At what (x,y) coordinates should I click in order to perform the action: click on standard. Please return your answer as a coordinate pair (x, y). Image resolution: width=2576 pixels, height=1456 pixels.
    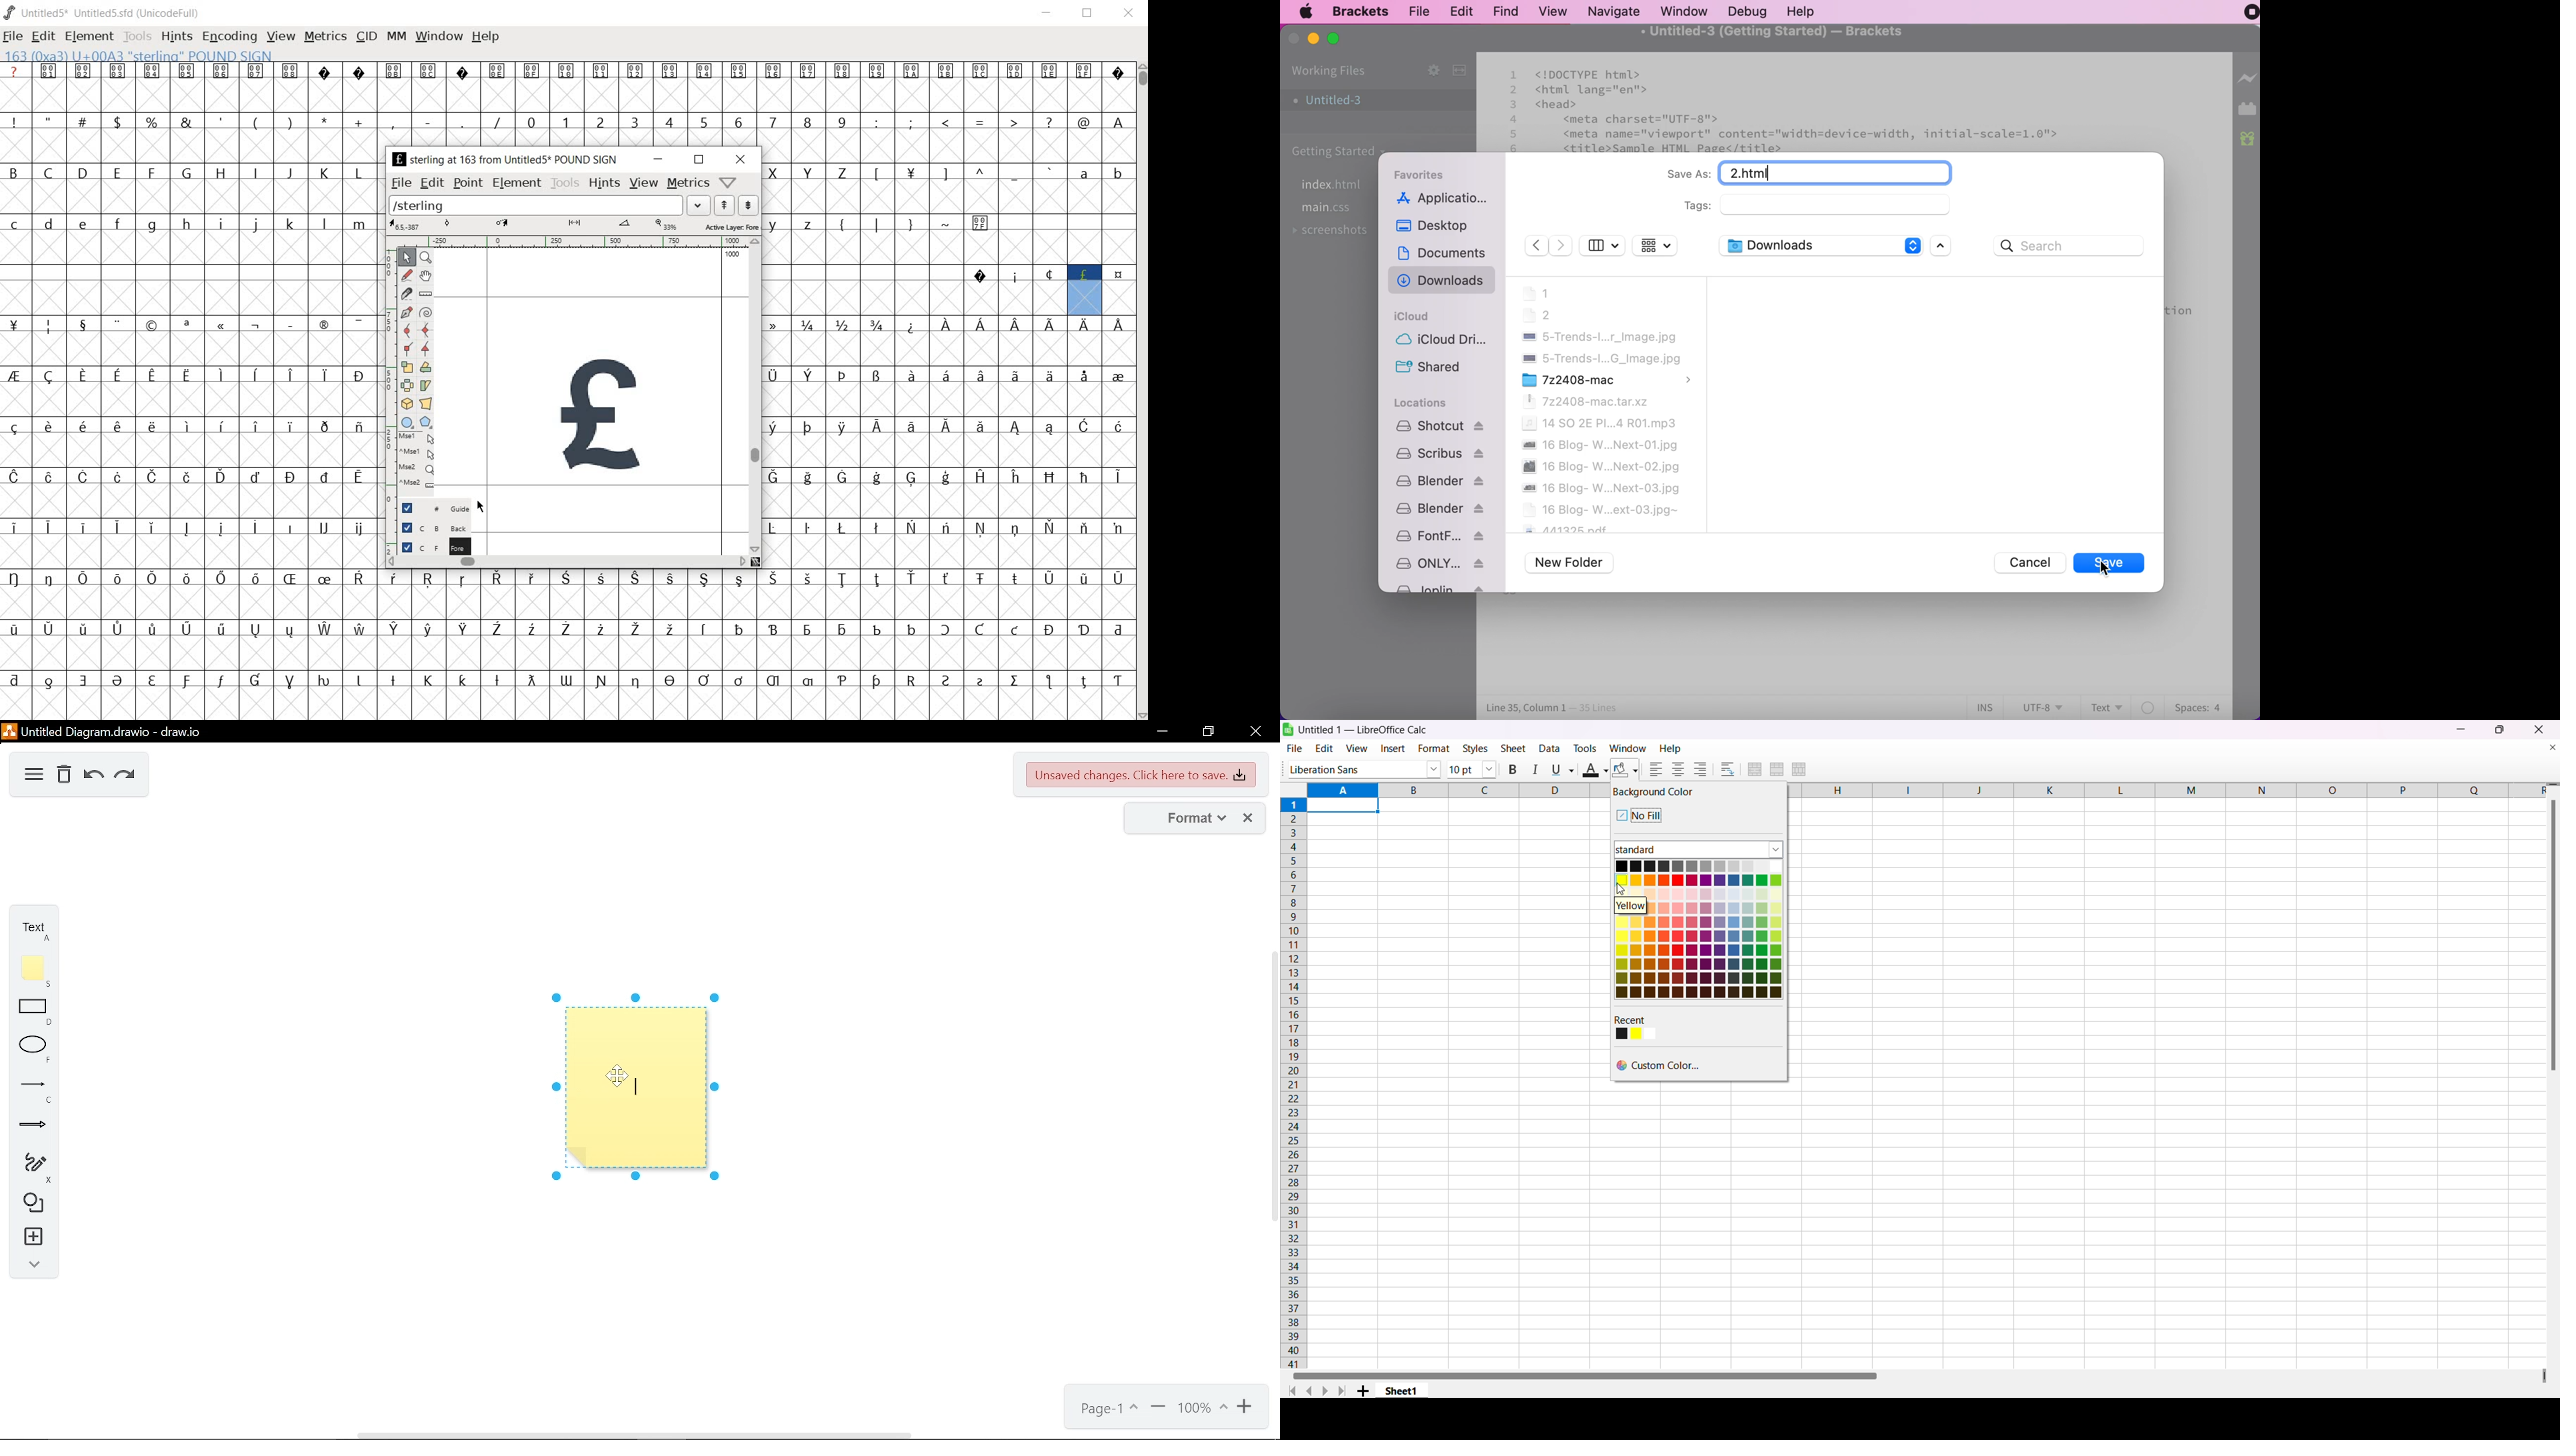
    Looking at the image, I should click on (1688, 850).